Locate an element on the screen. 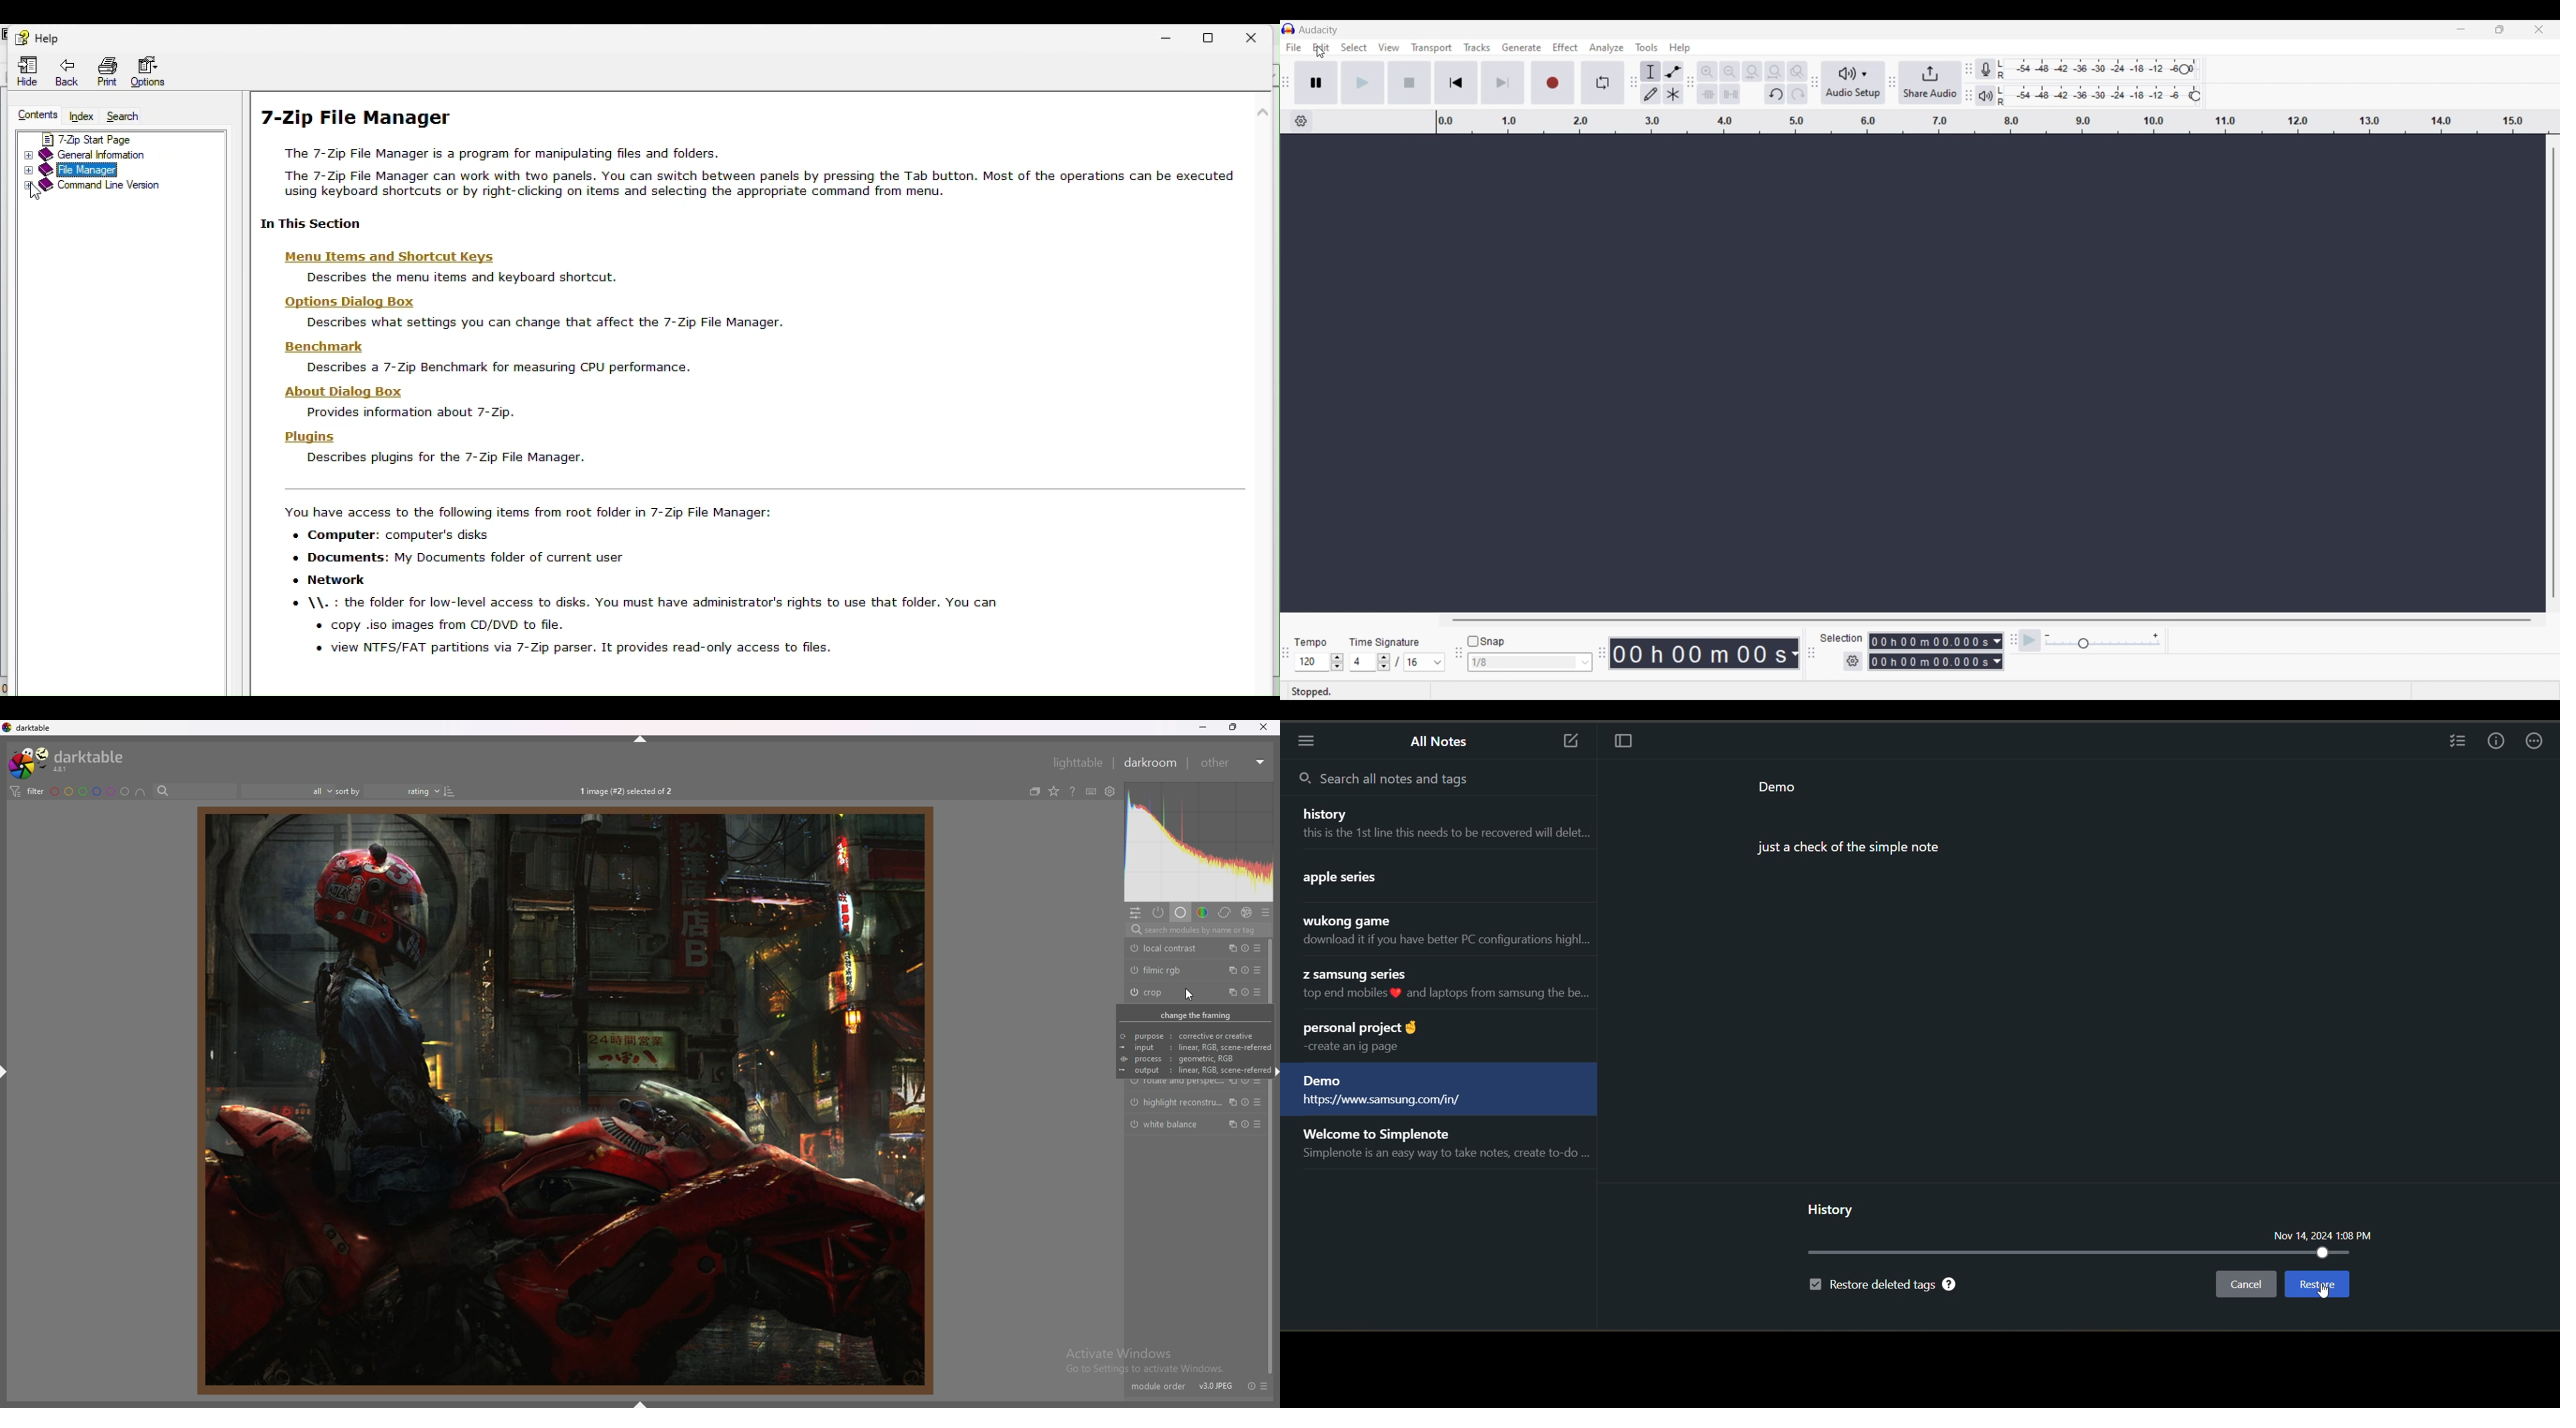  7-Zip File Manager
The 7-Zip File Manager is a program for manipulating files and folders.
“The 7-Zip File Manager can work with two panels. You can switch between panels by pressing the Tab button. Most of the operations can be executed
using keyboard shortcuts or by night-chcking on items and selecting the appropriate command from menu. is located at coordinates (744, 151).